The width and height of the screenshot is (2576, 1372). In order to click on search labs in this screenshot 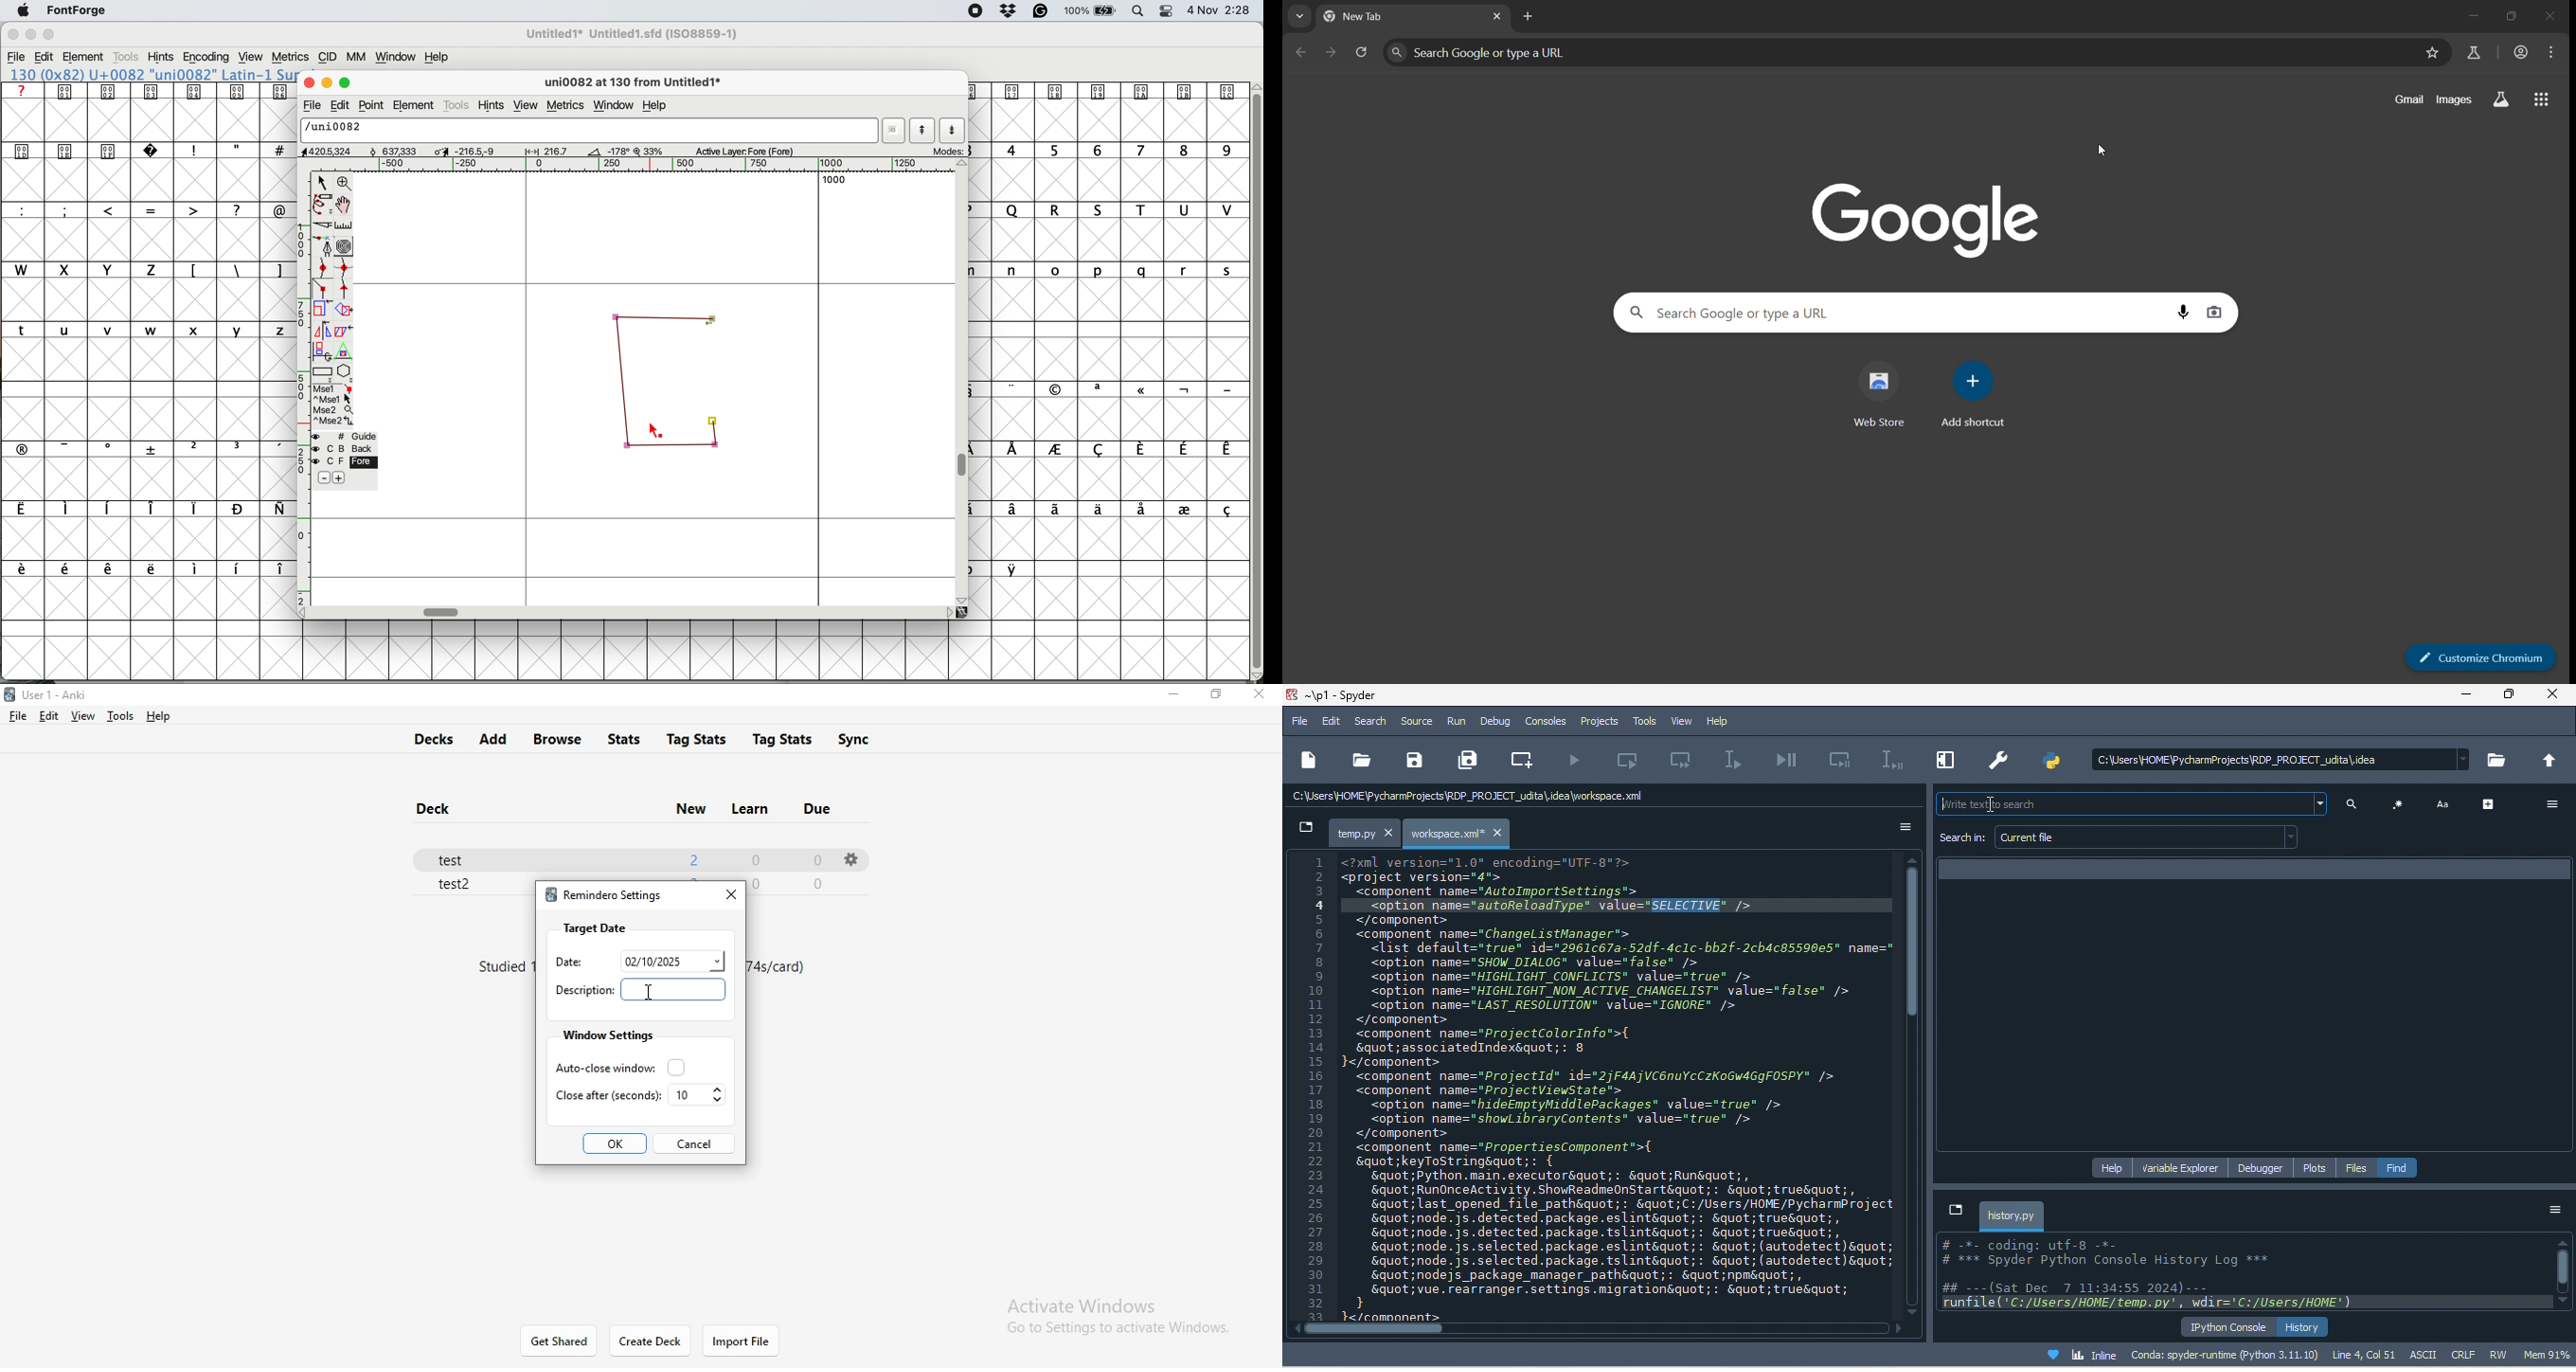, I will do `click(2476, 53)`.